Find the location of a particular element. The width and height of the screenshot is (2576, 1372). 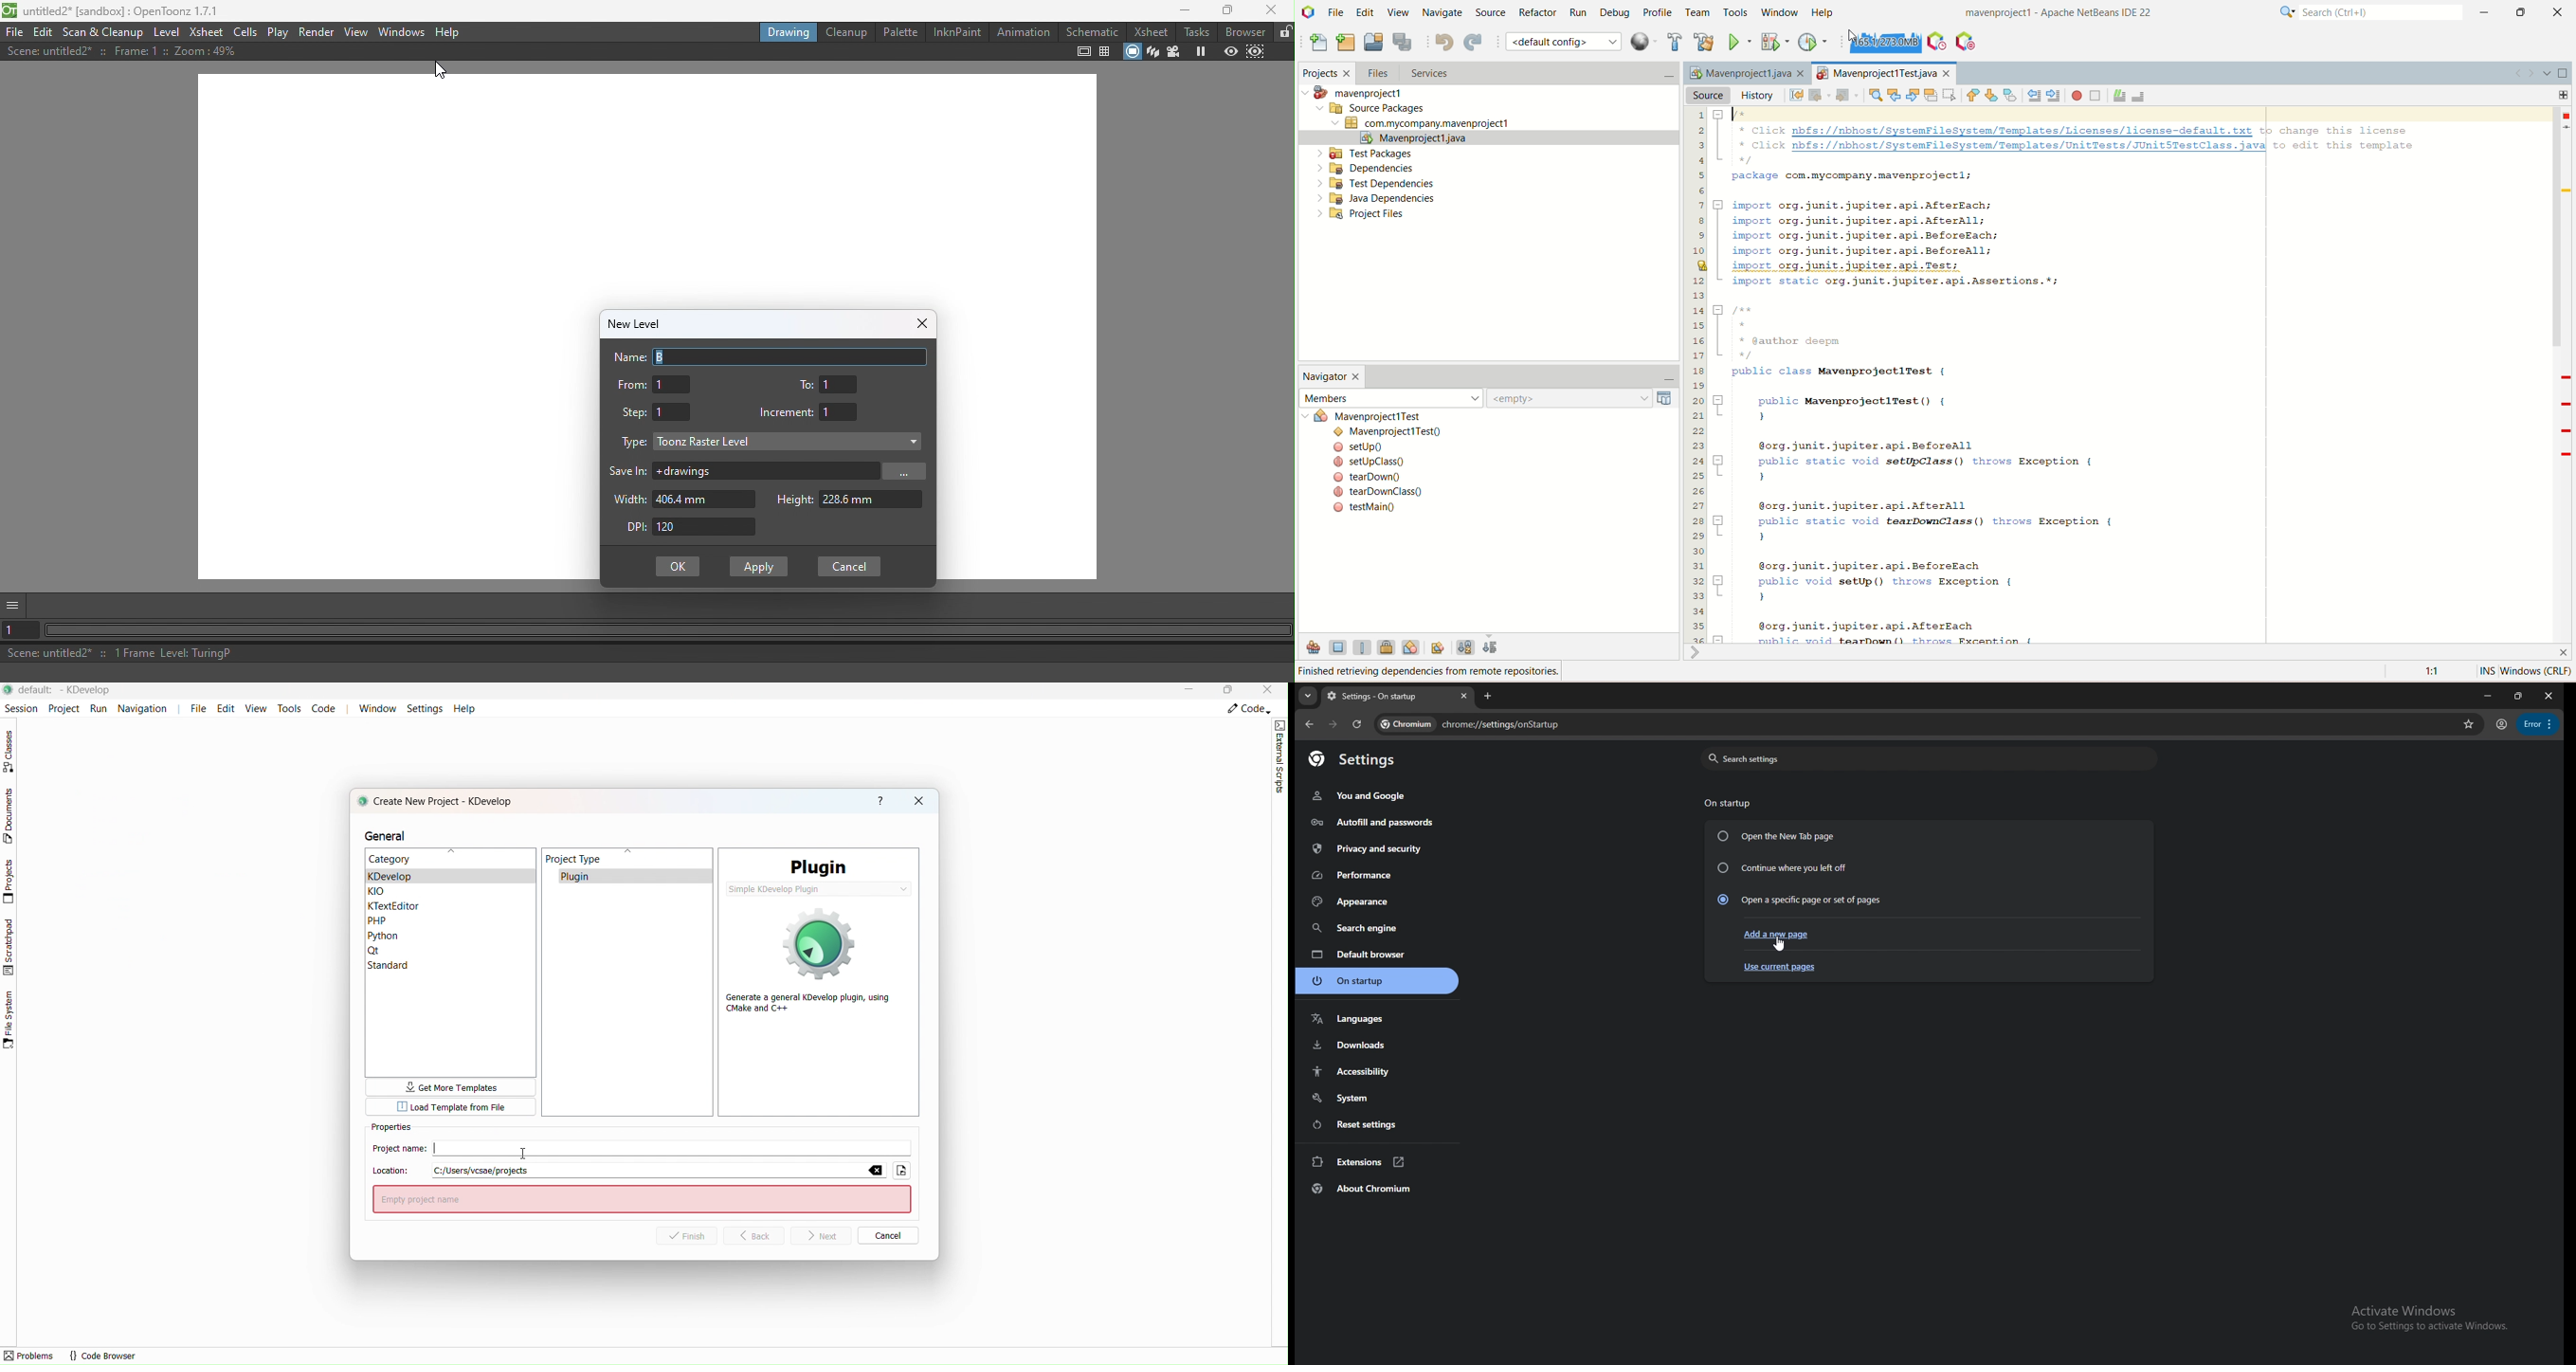

stop macro recording is located at coordinates (2096, 95).